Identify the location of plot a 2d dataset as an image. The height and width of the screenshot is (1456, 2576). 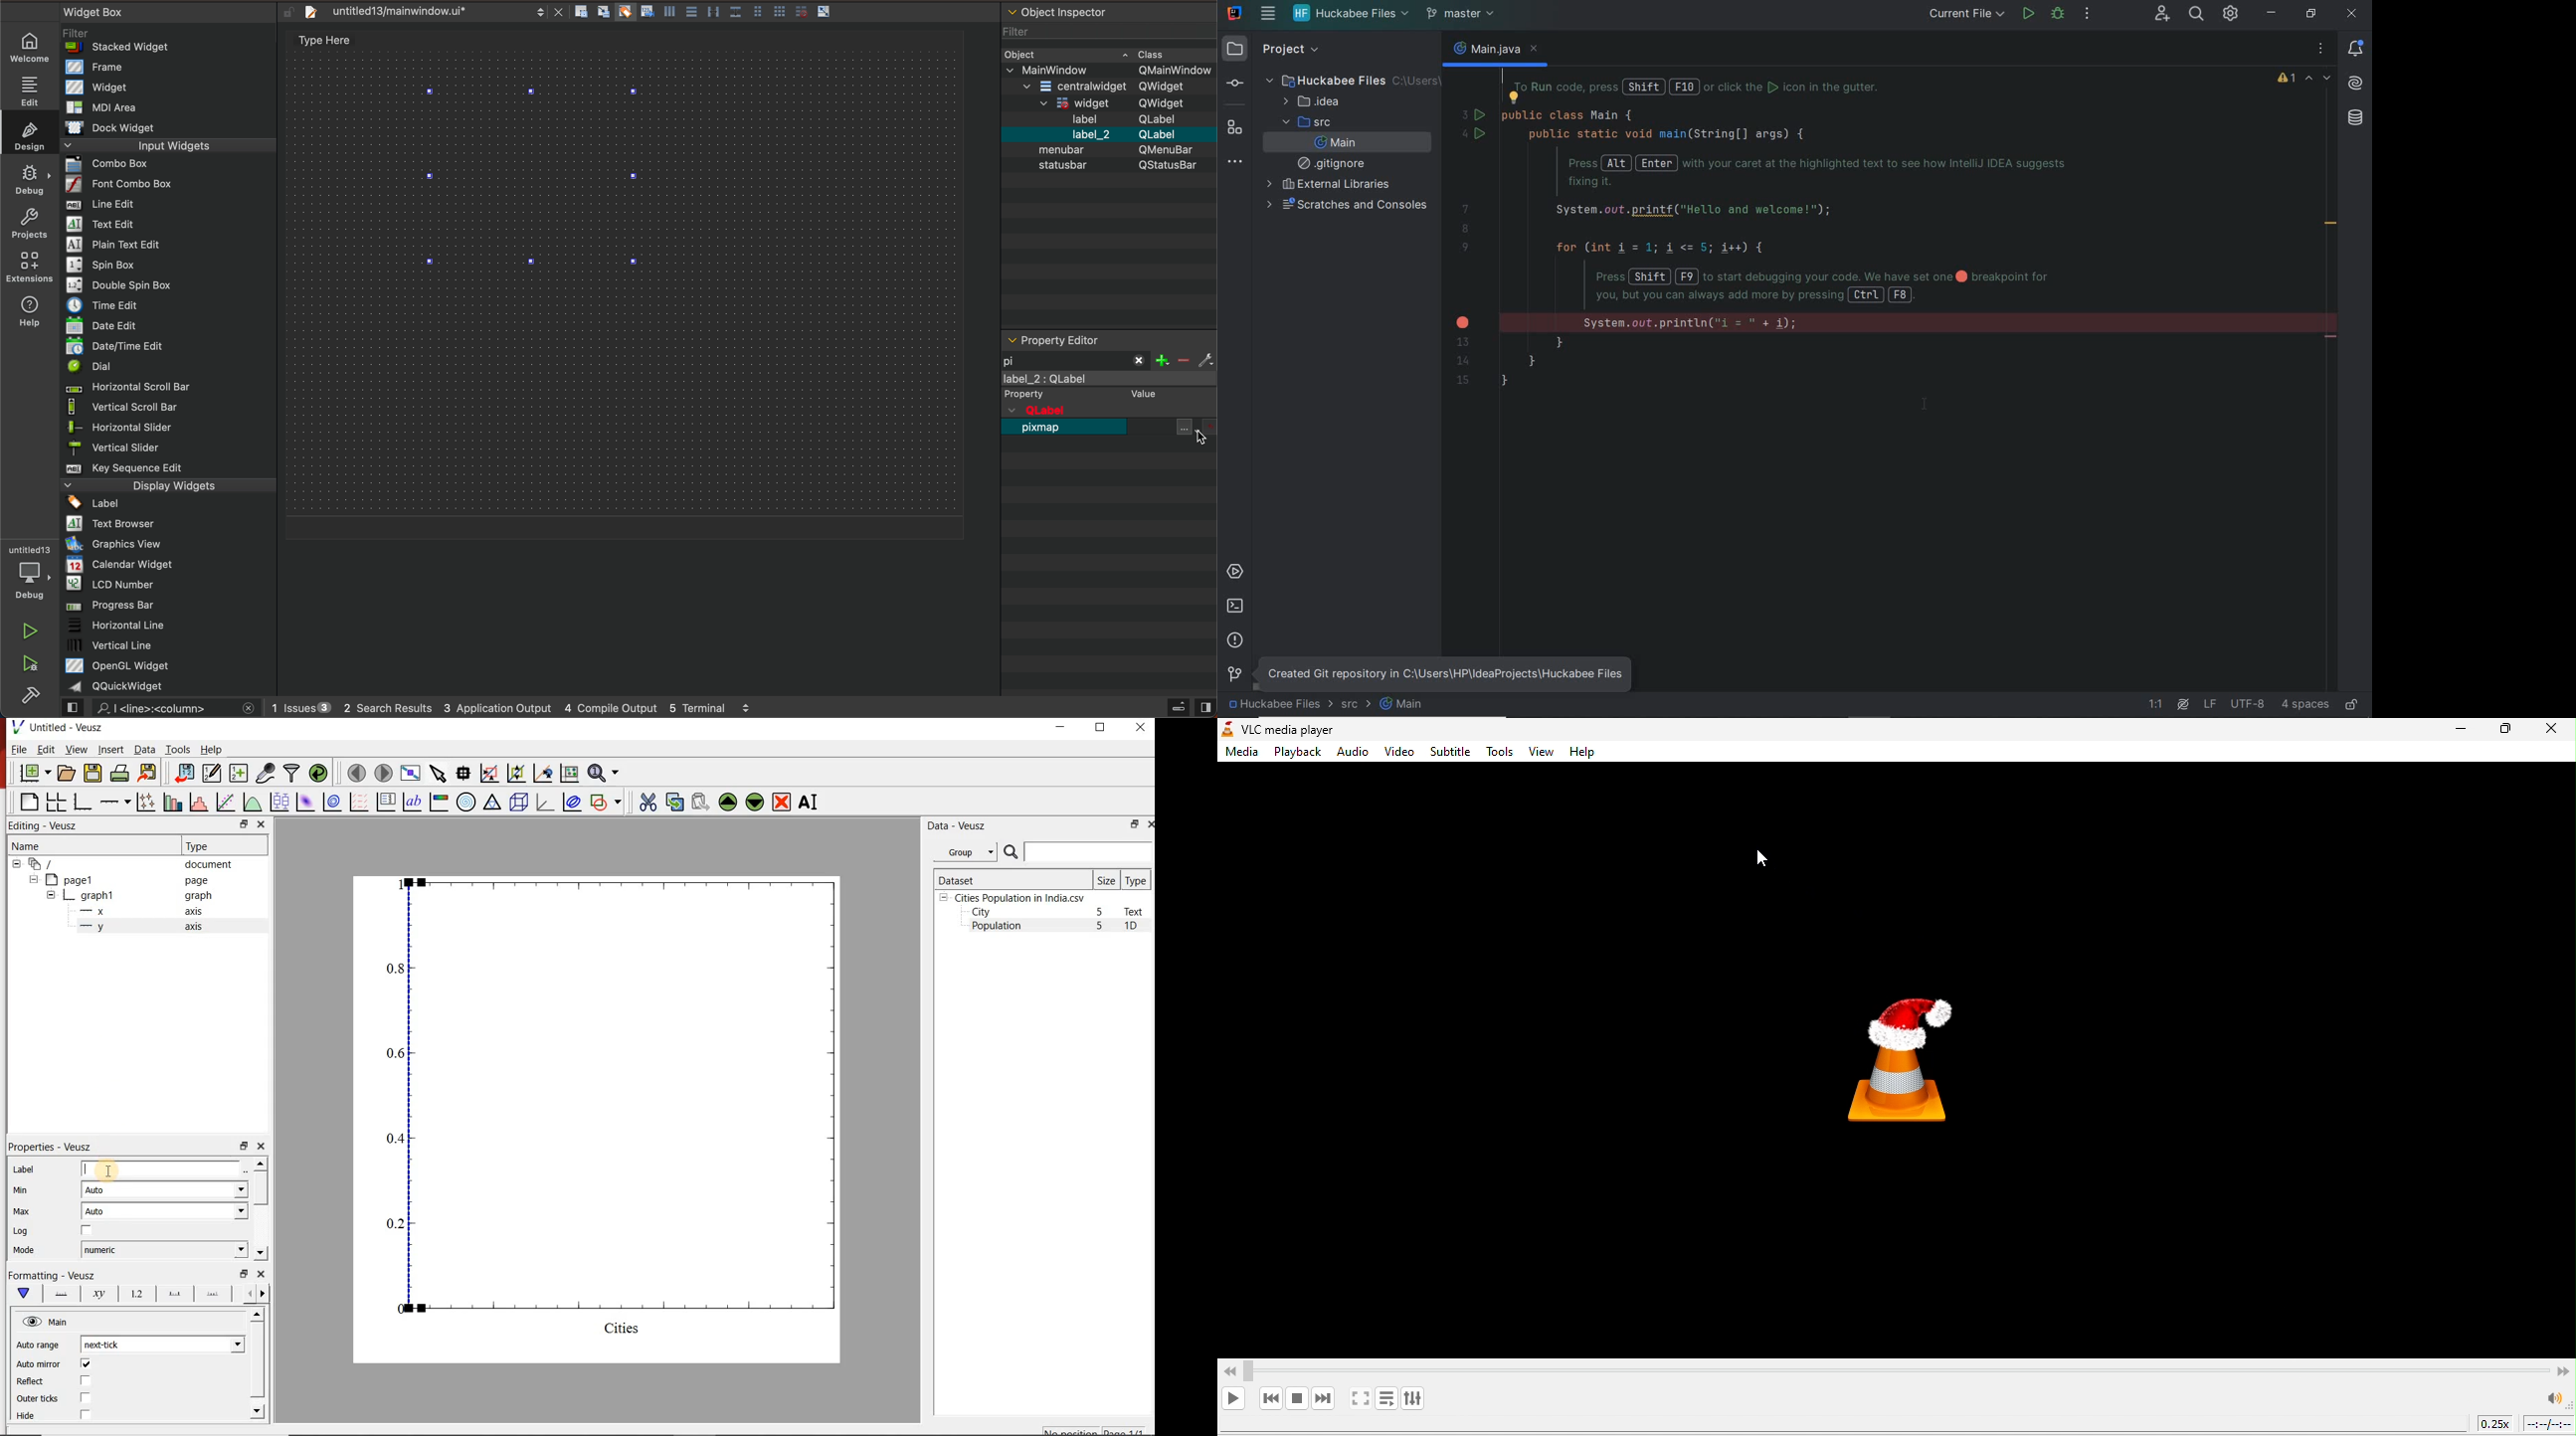
(304, 801).